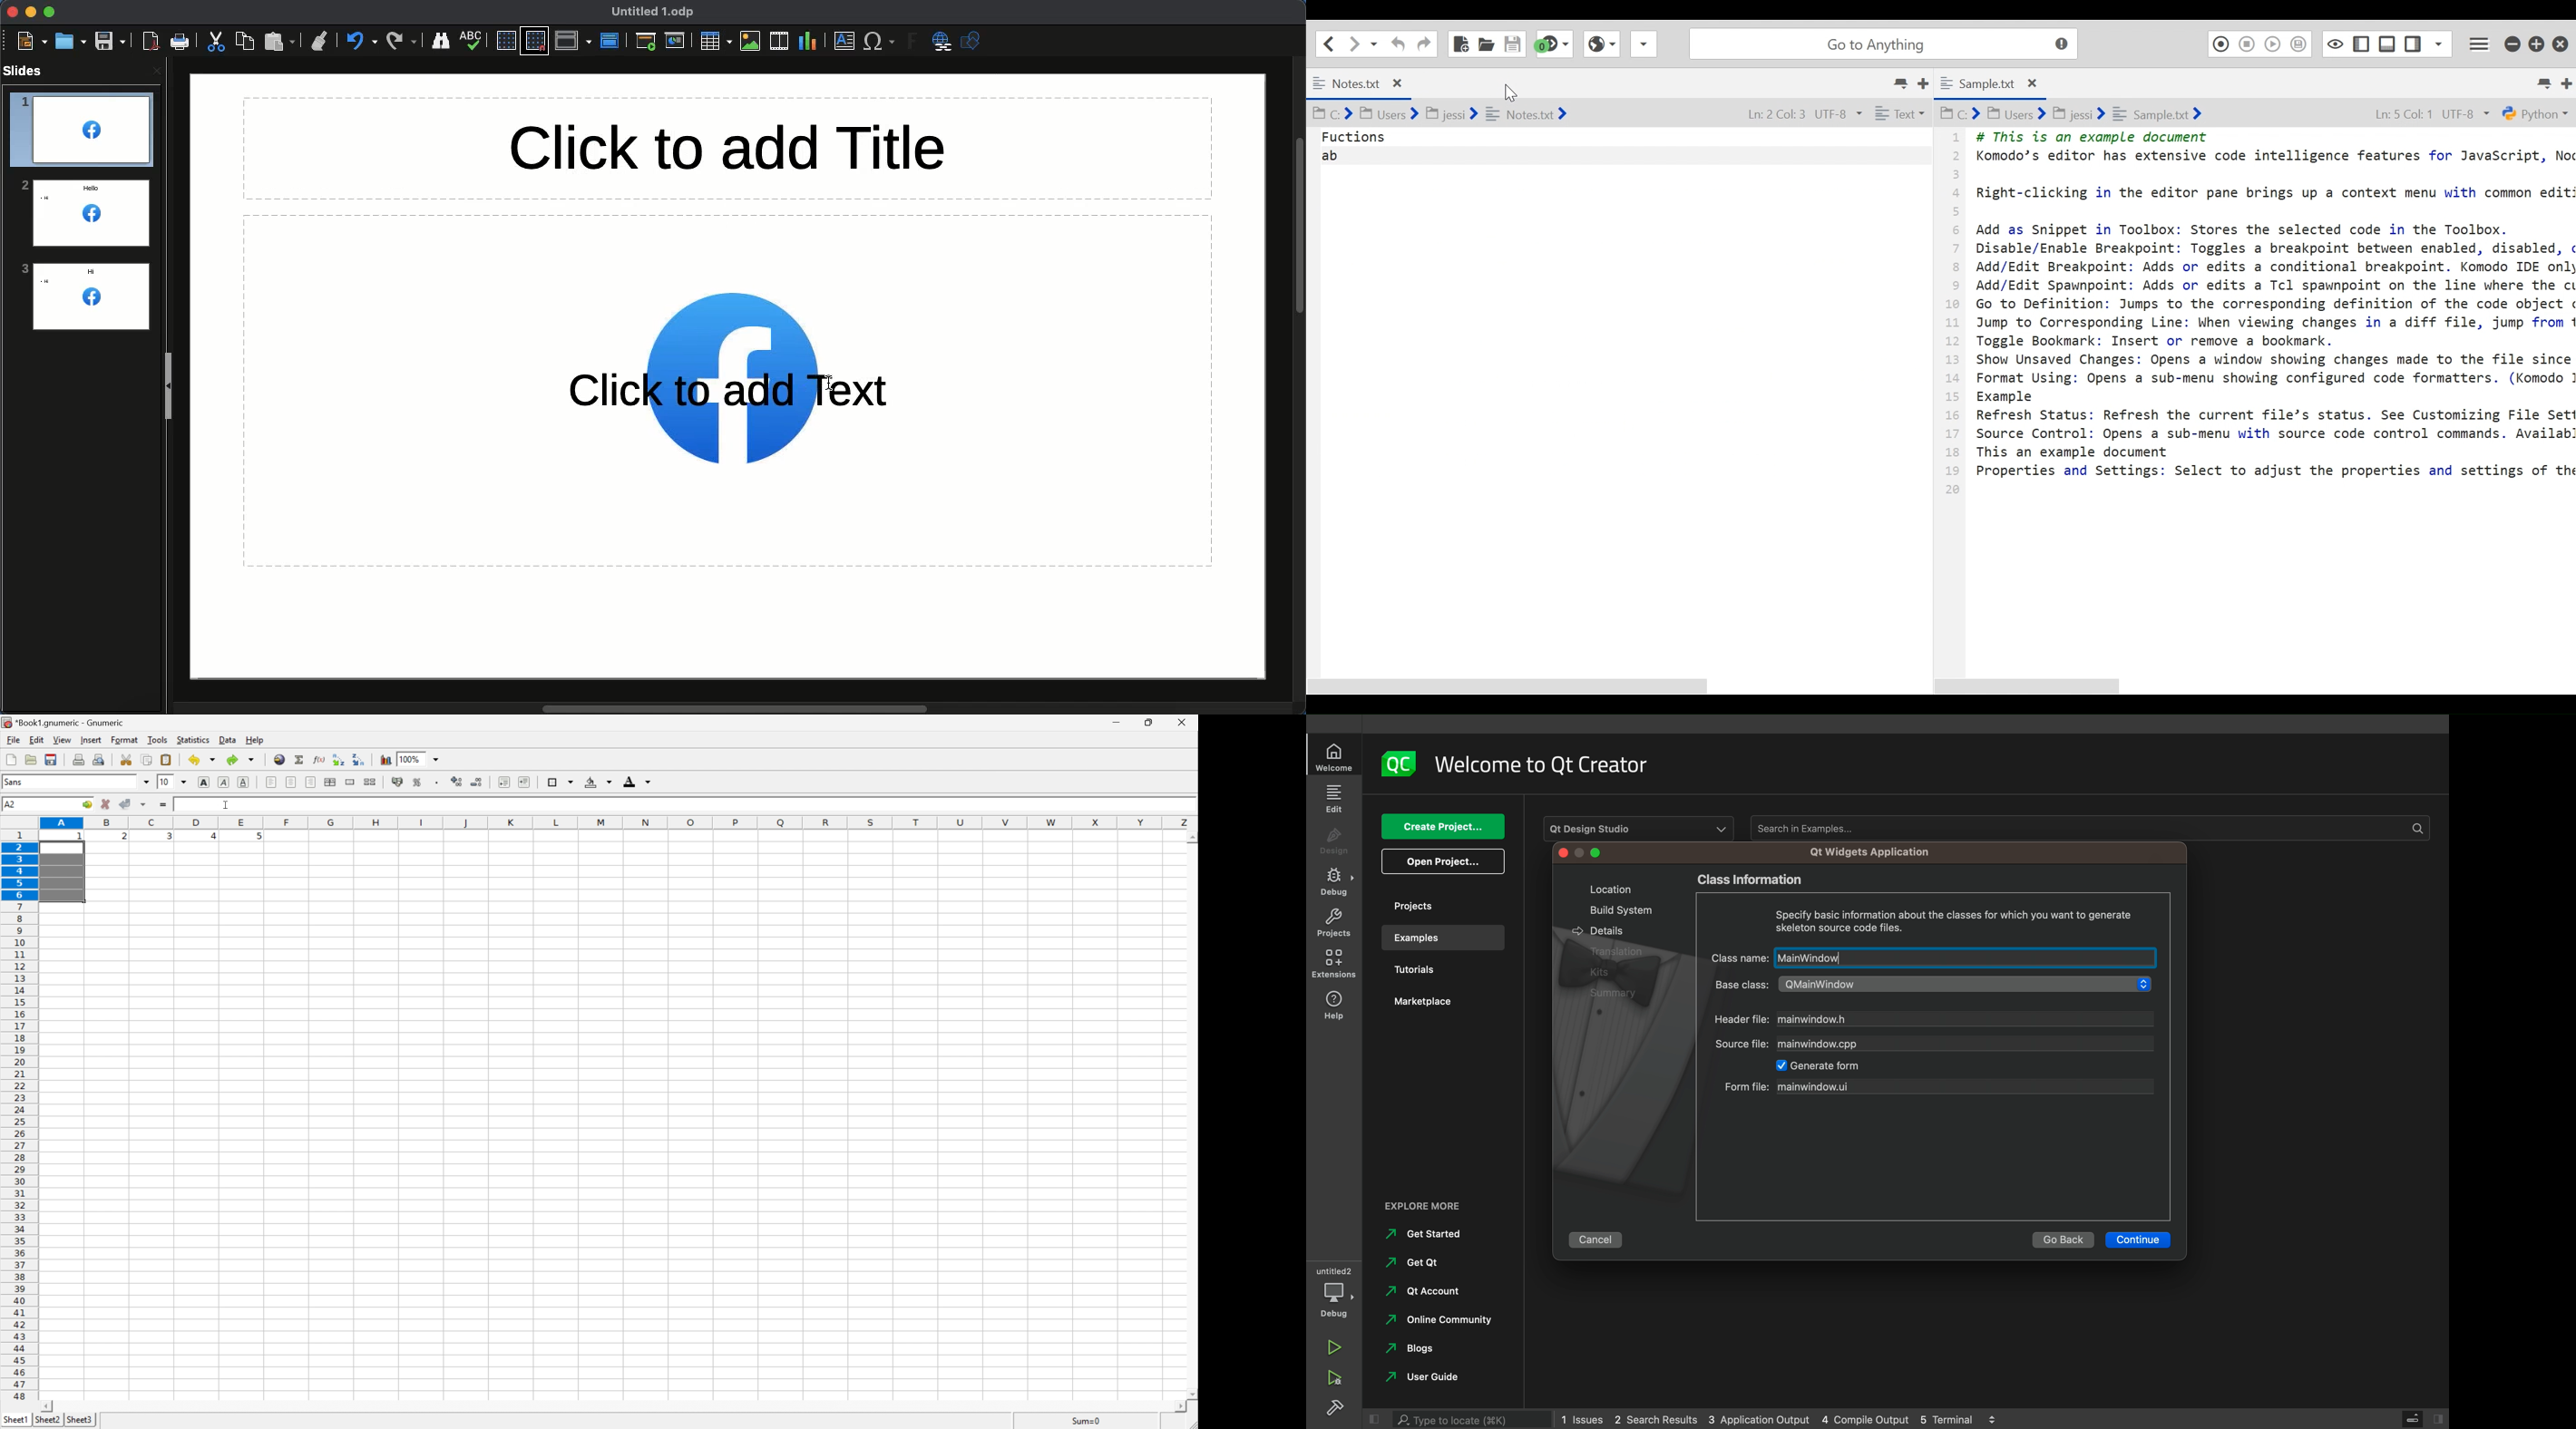 This screenshot has height=1456, width=2576. I want to click on Save, so click(110, 46).